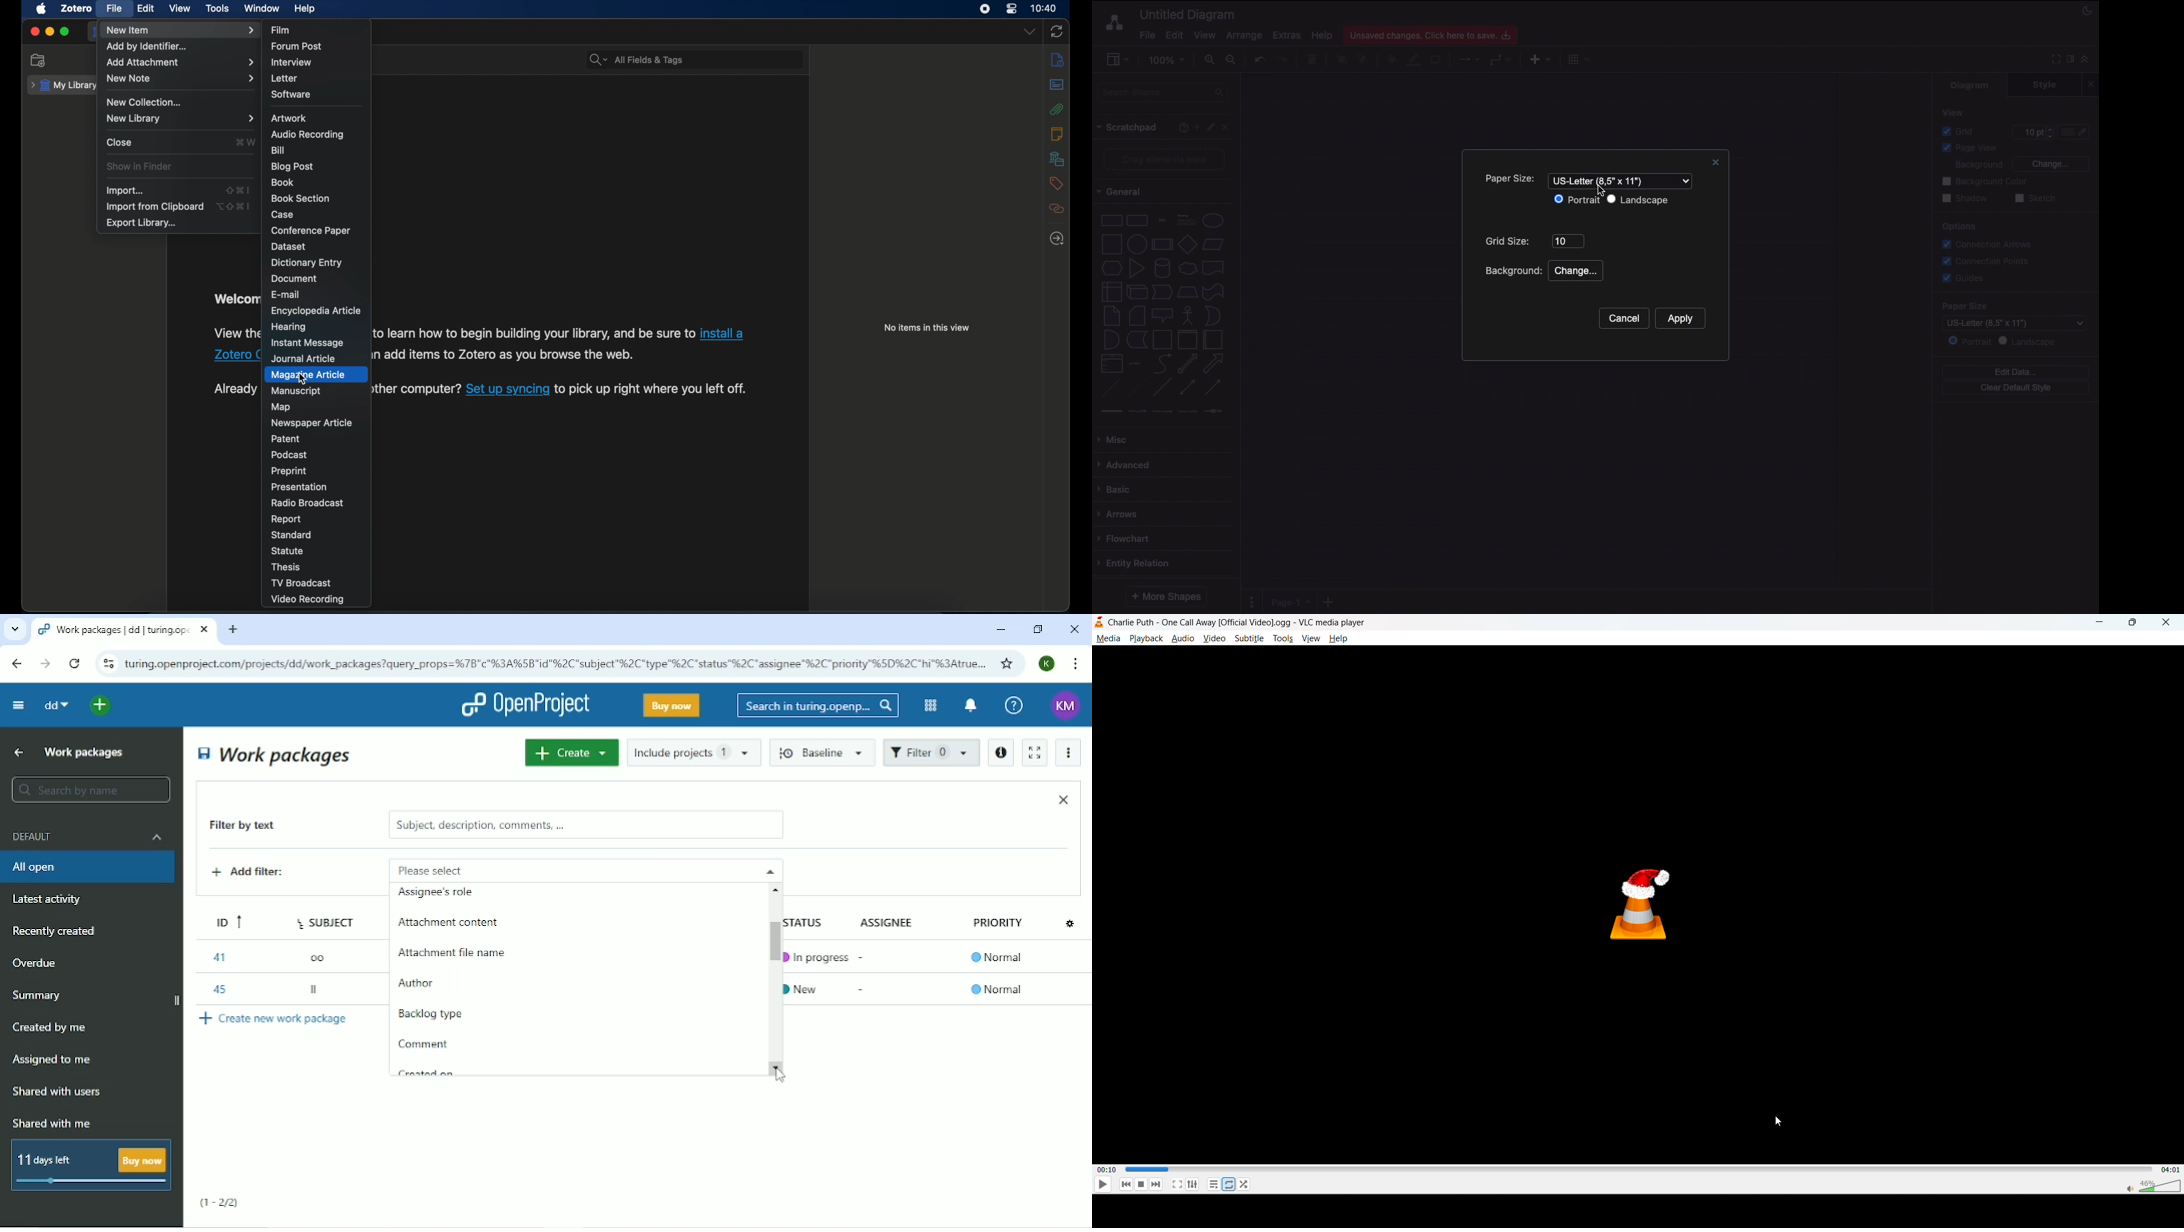 The height and width of the screenshot is (1232, 2184). Describe the element at coordinates (1188, 14) in the screenshot. I see `Untitled diagram` at that location.